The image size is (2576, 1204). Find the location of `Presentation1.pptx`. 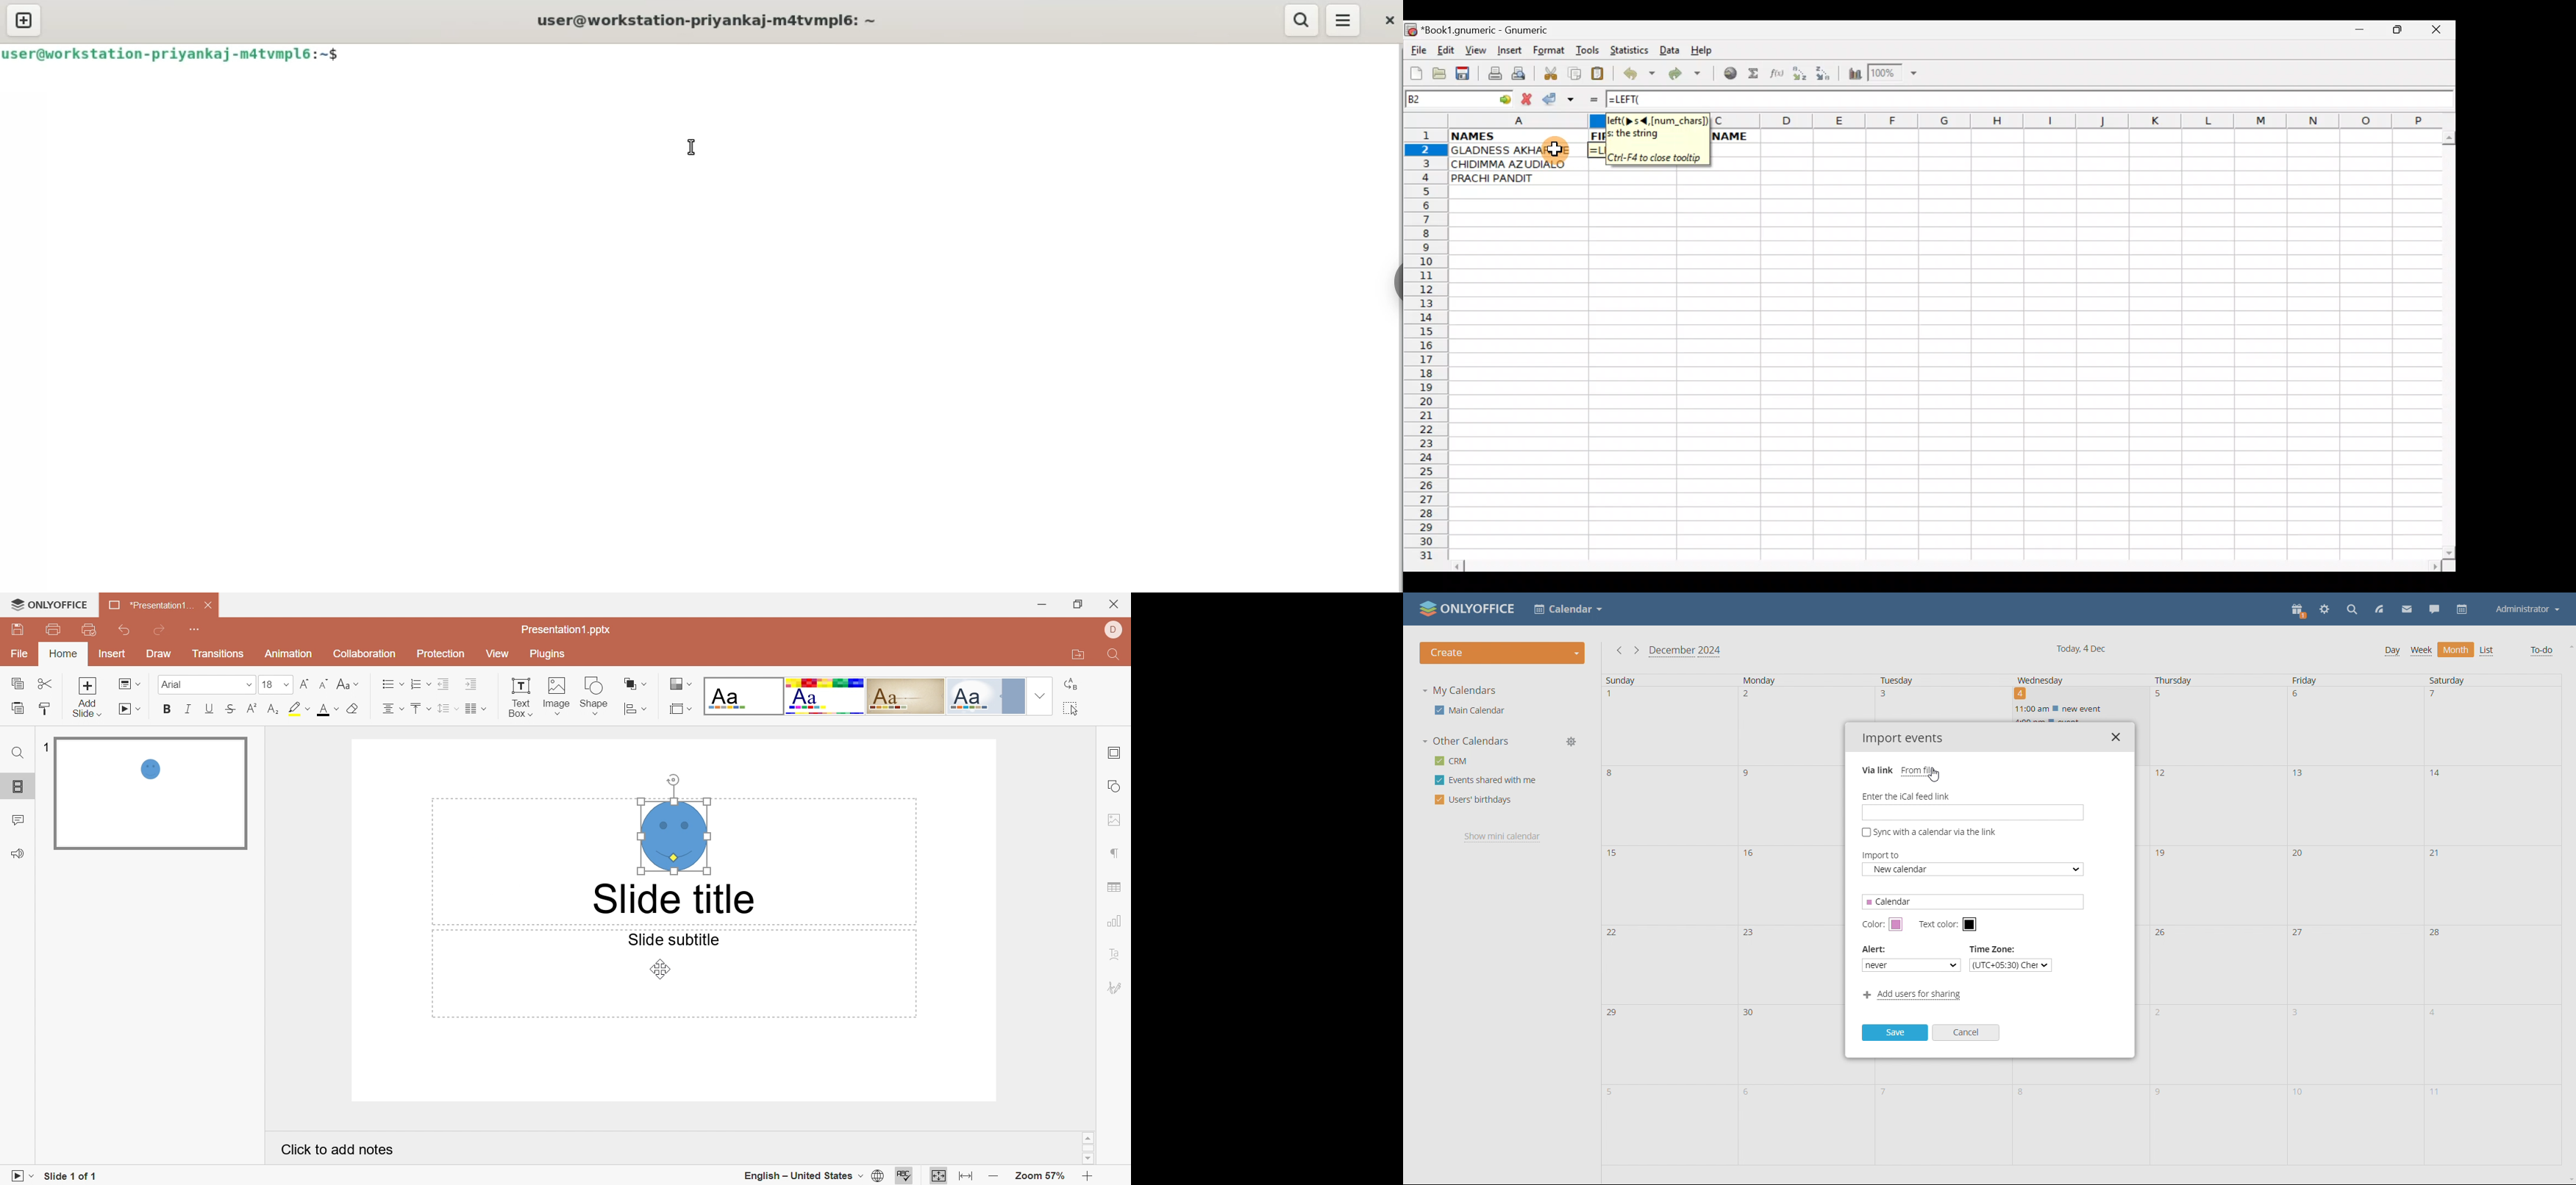

Presentation1.pptx is located at coordinates (568, 630).